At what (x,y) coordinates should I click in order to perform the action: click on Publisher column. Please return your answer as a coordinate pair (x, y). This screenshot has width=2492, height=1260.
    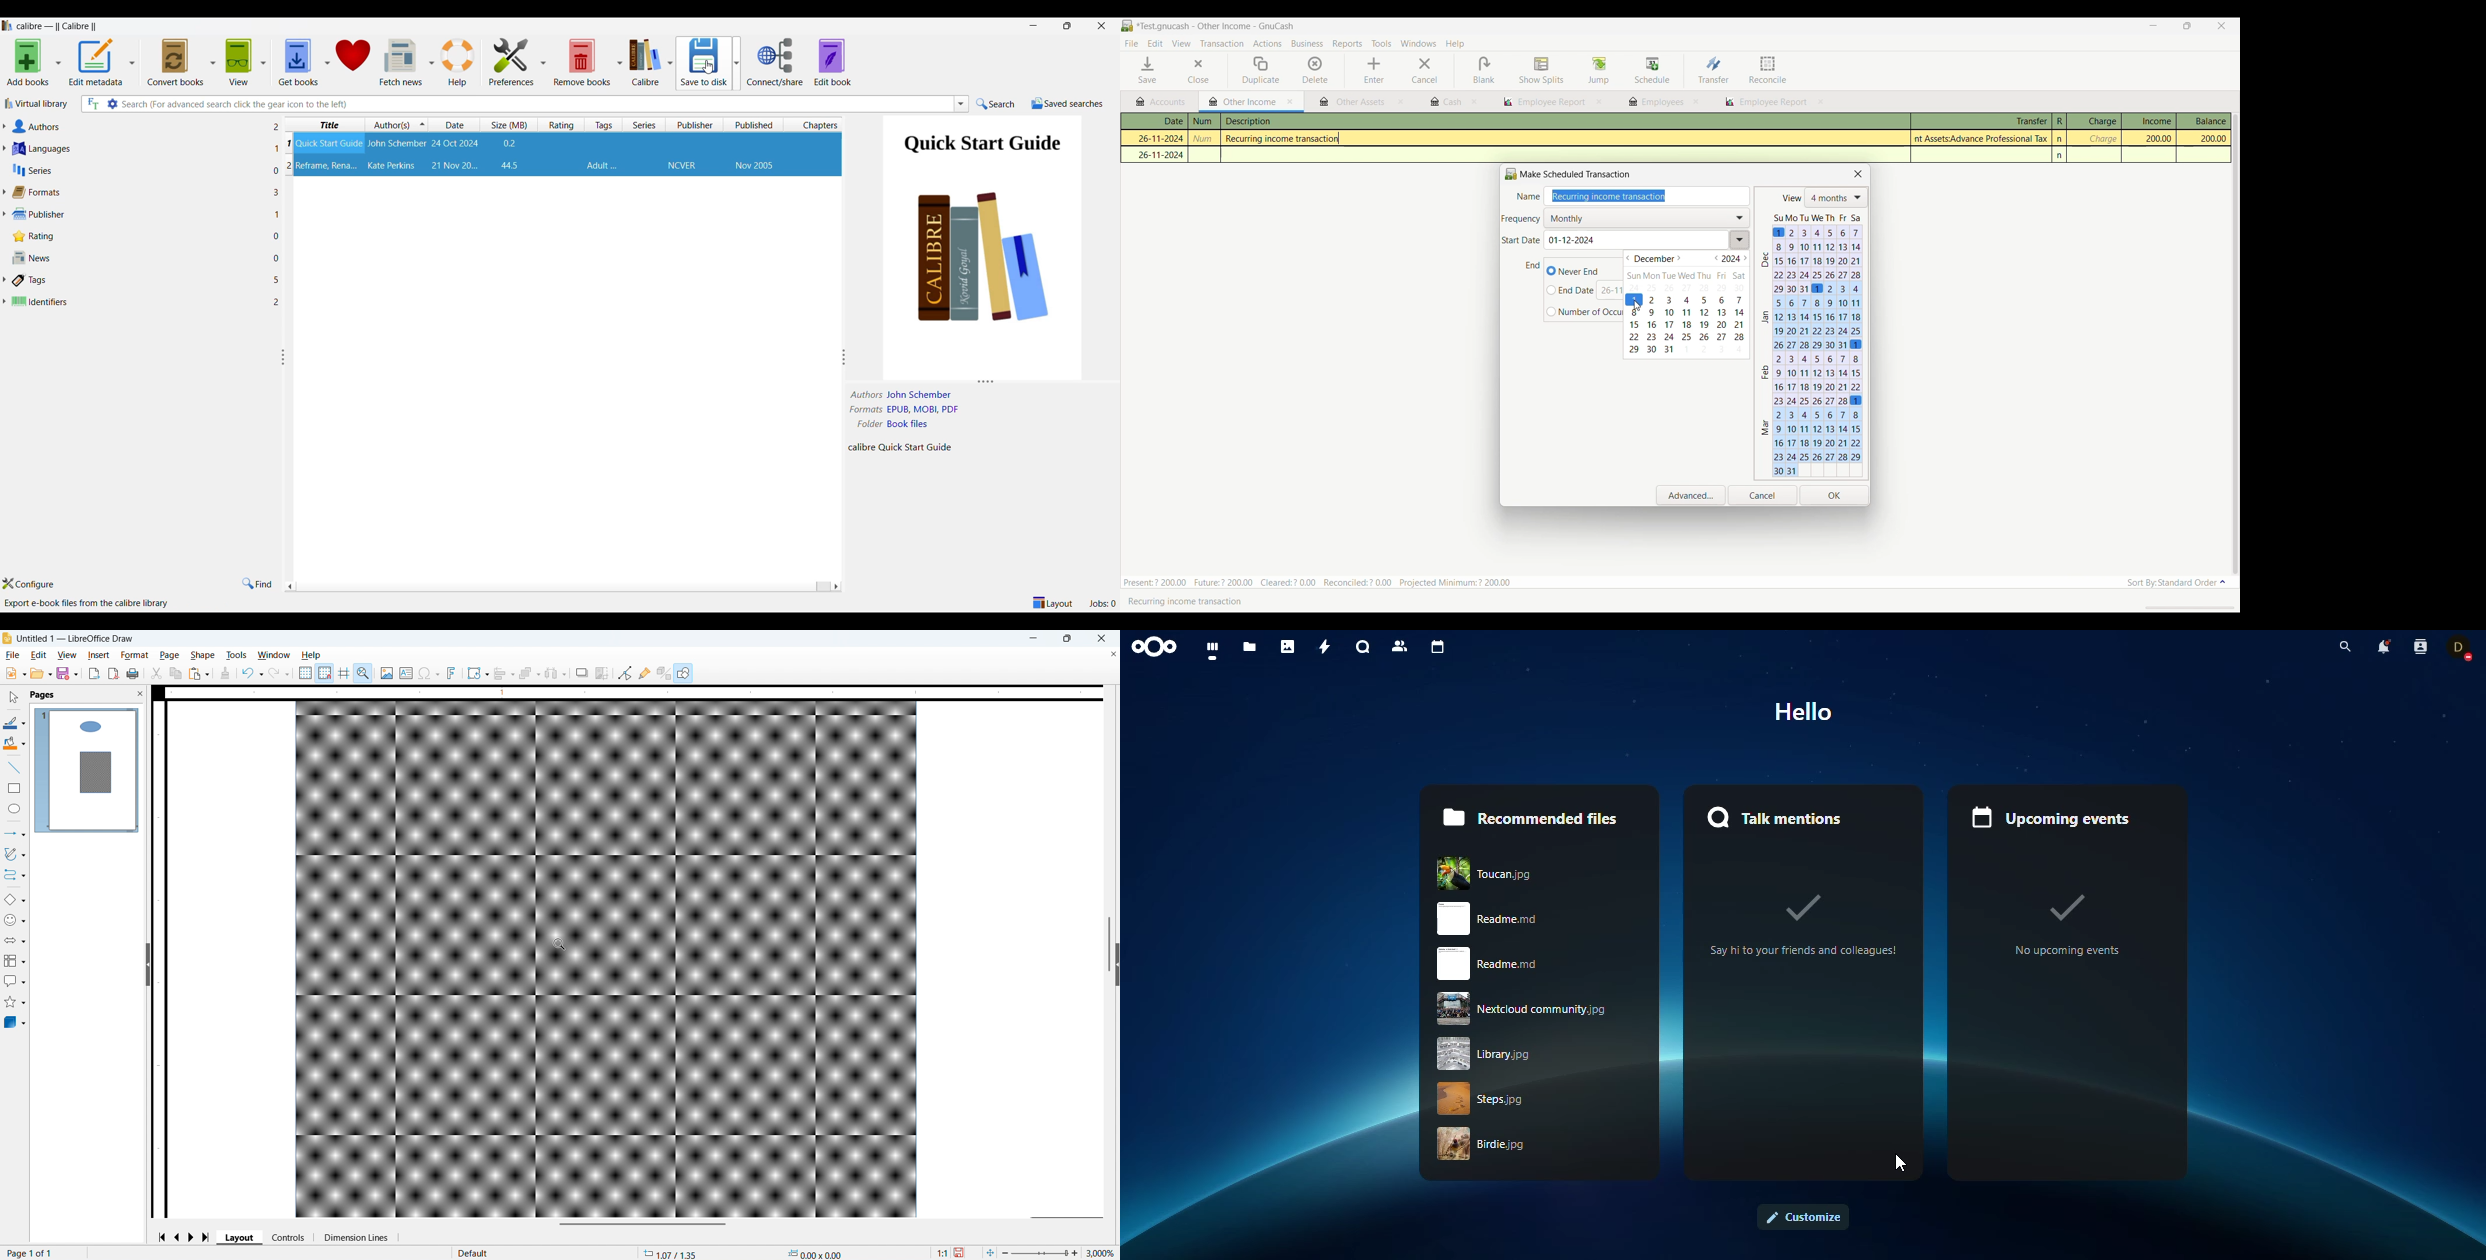
    Looking at the image, I should click on (696, 124).